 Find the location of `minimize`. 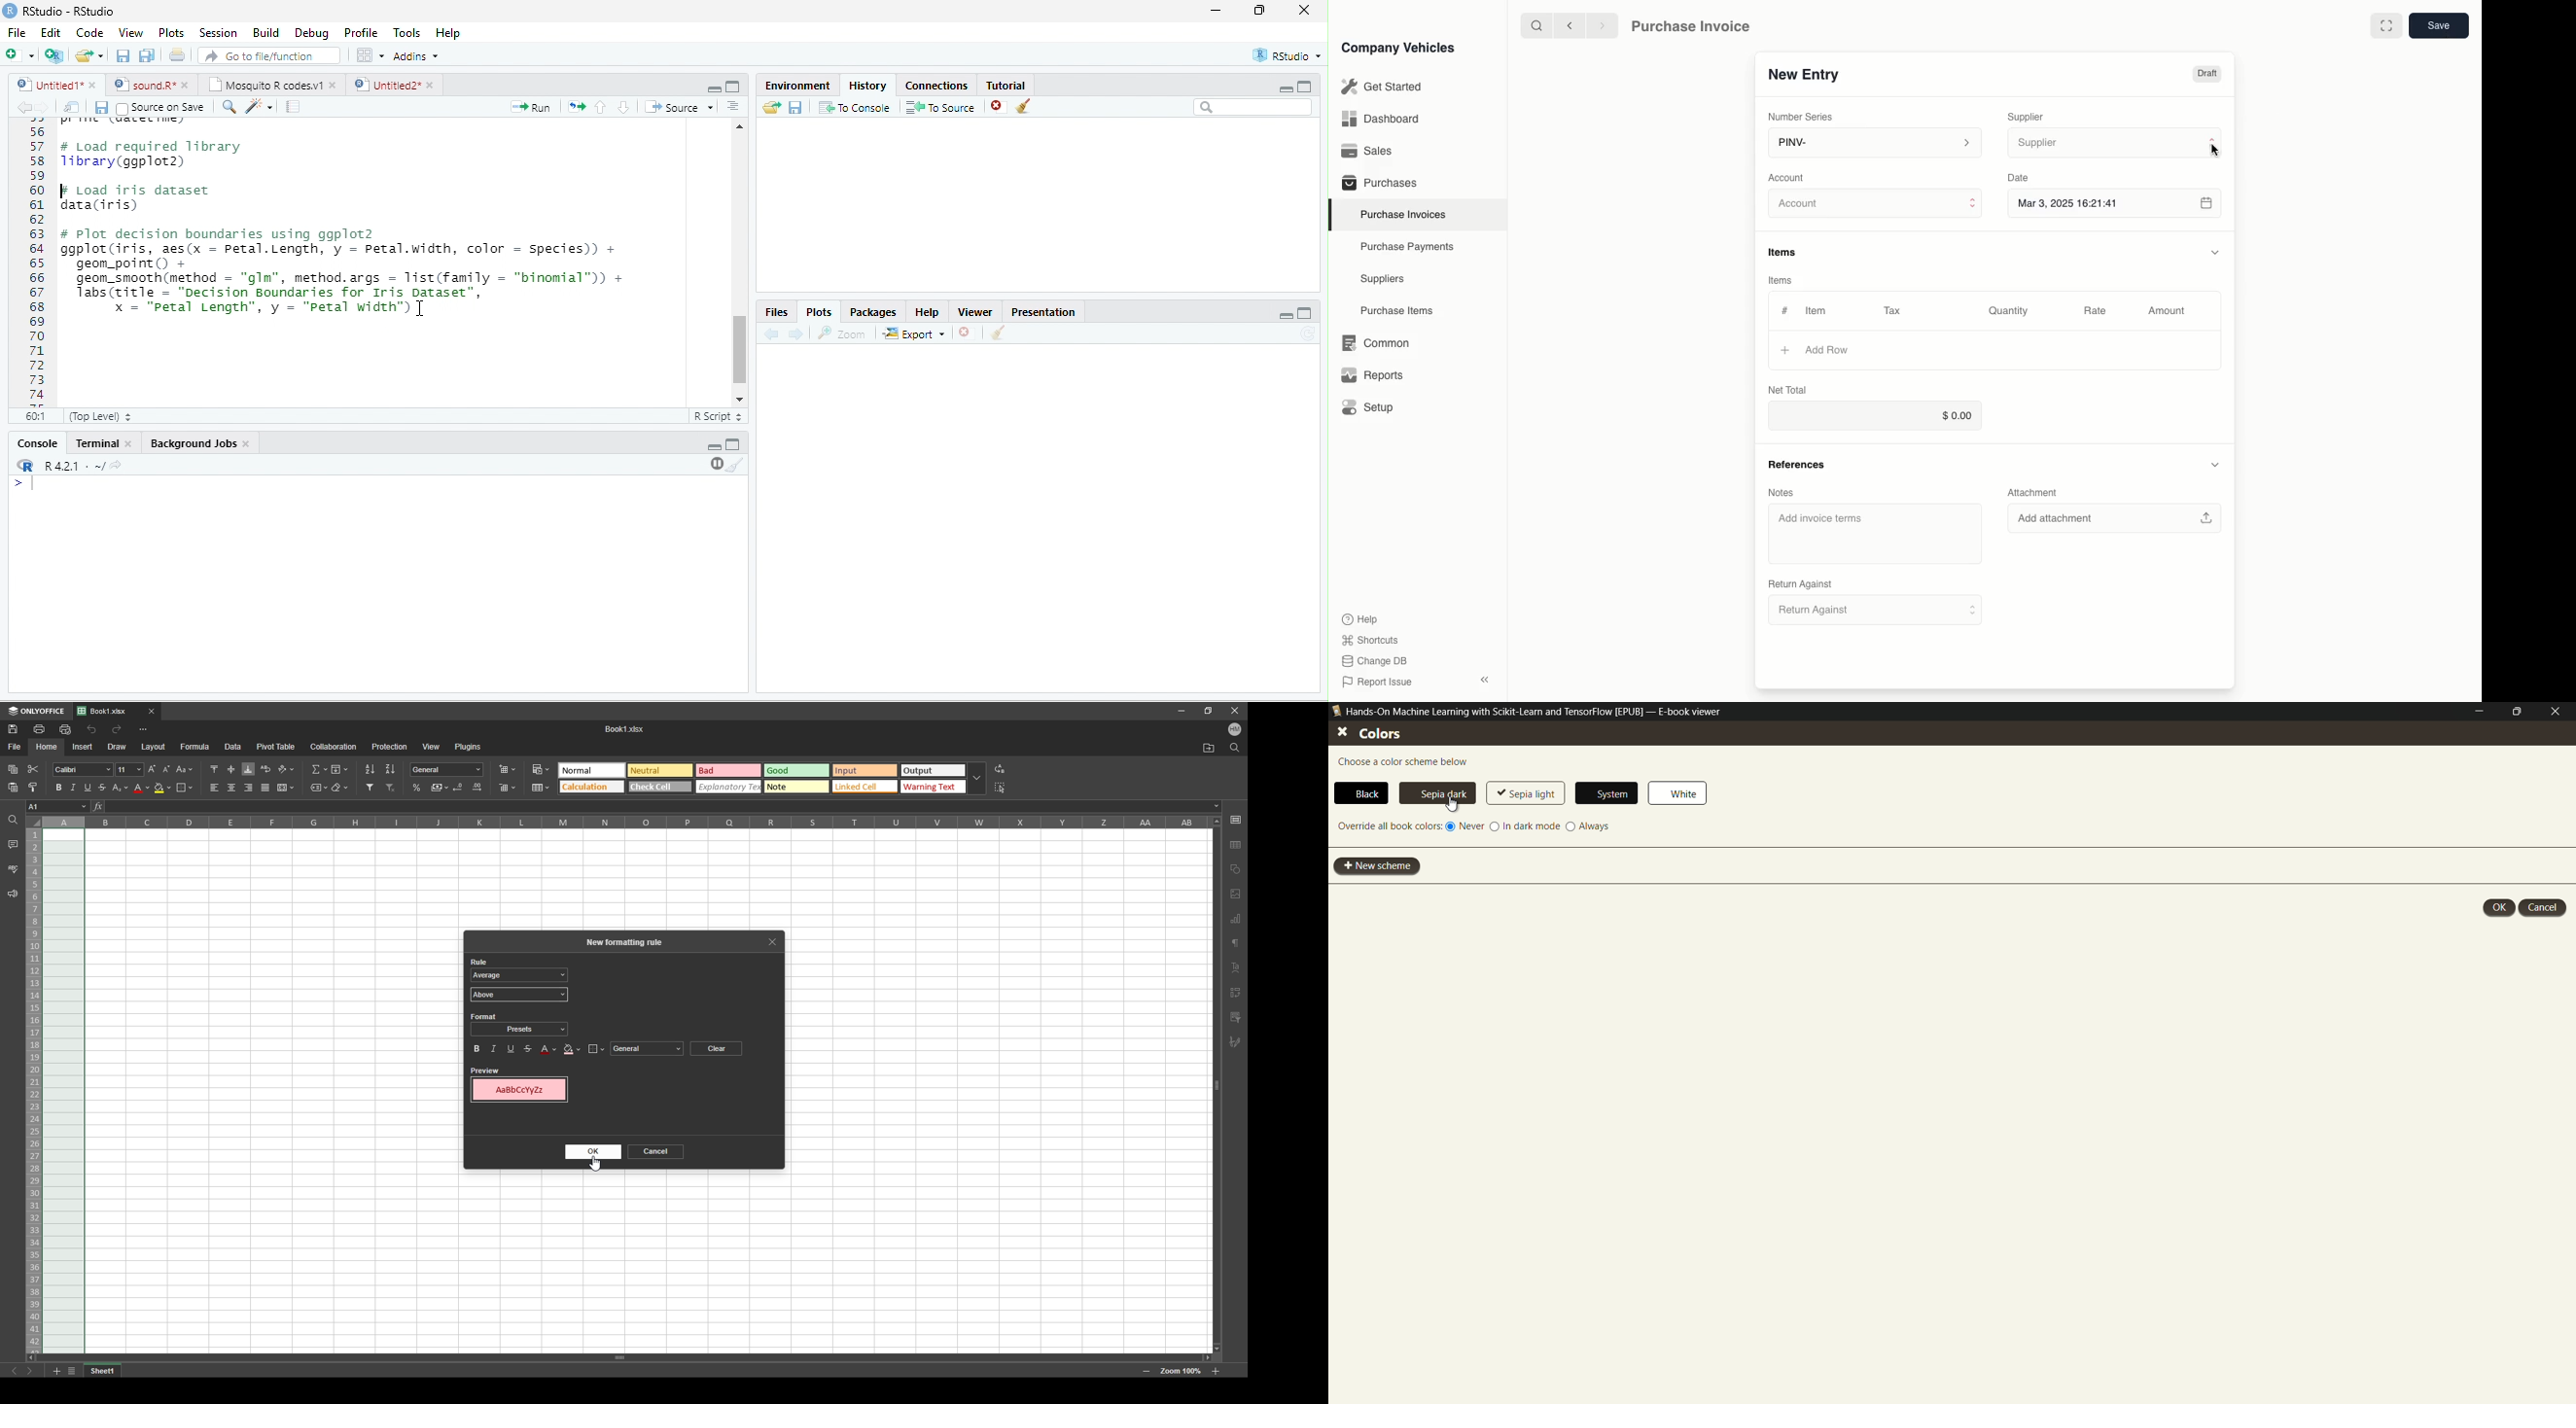

minimize is located at coordinates (1285, 89).